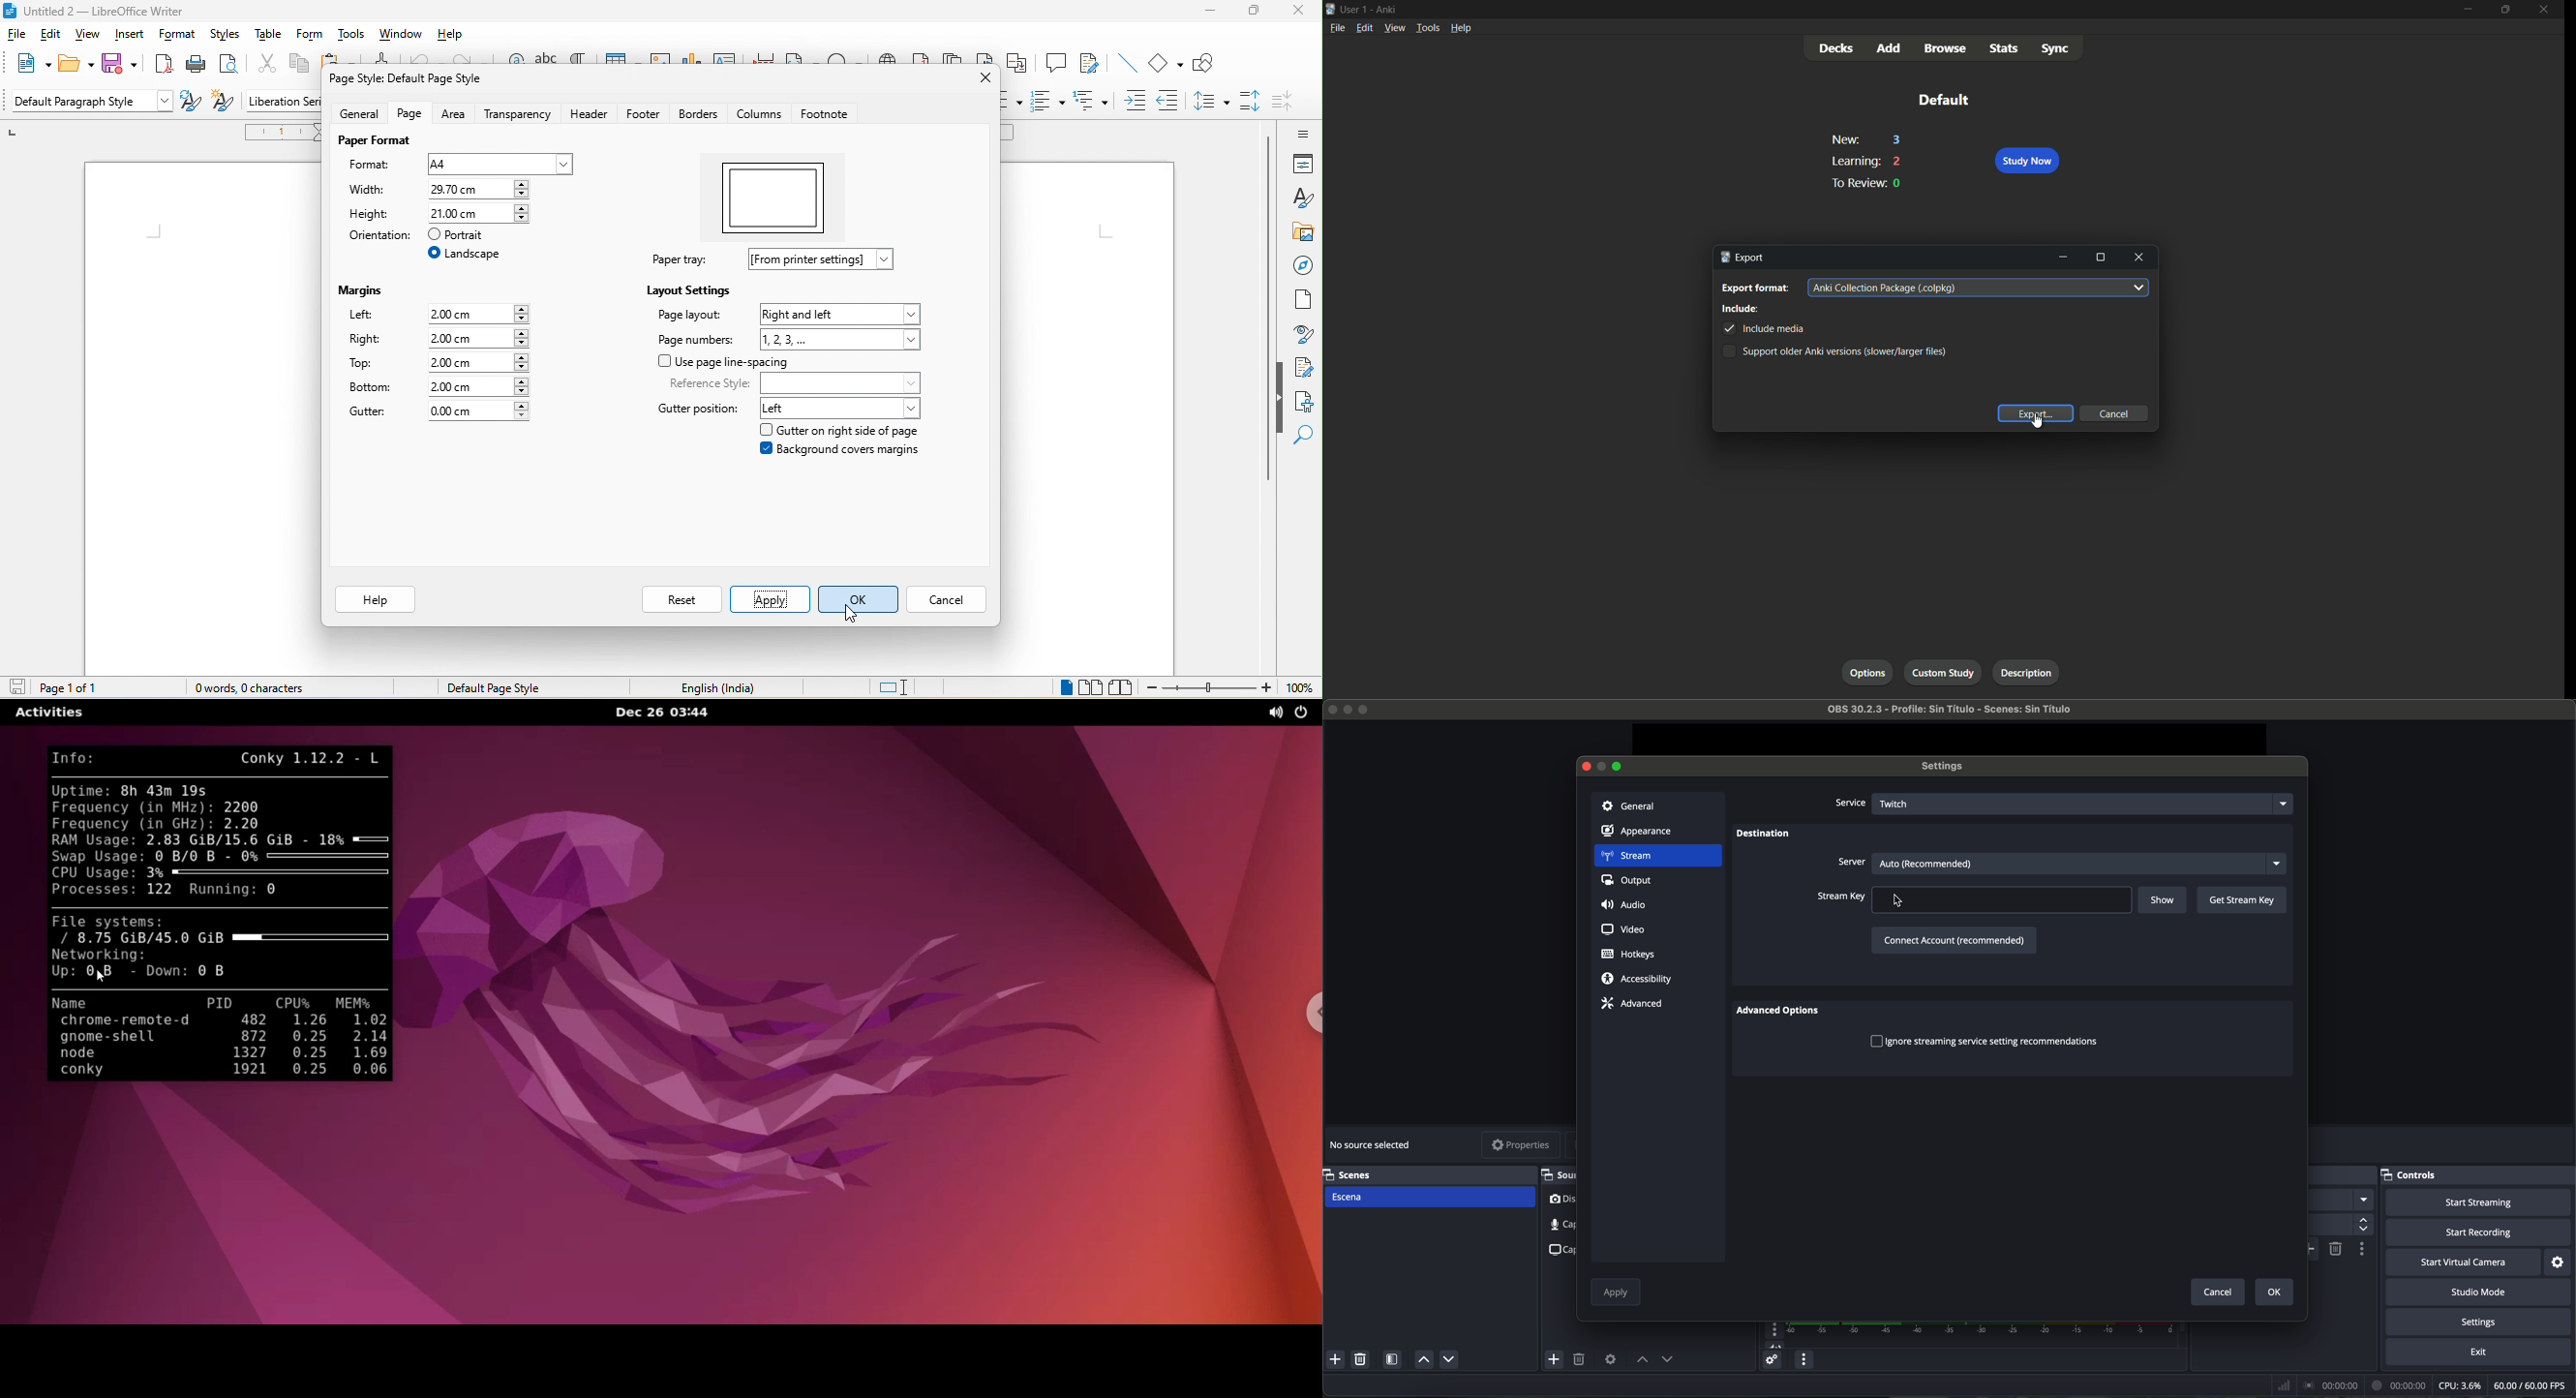  Describe the element at coordinates (2115, 415) in the screenshot. I see `cancel` at that location.